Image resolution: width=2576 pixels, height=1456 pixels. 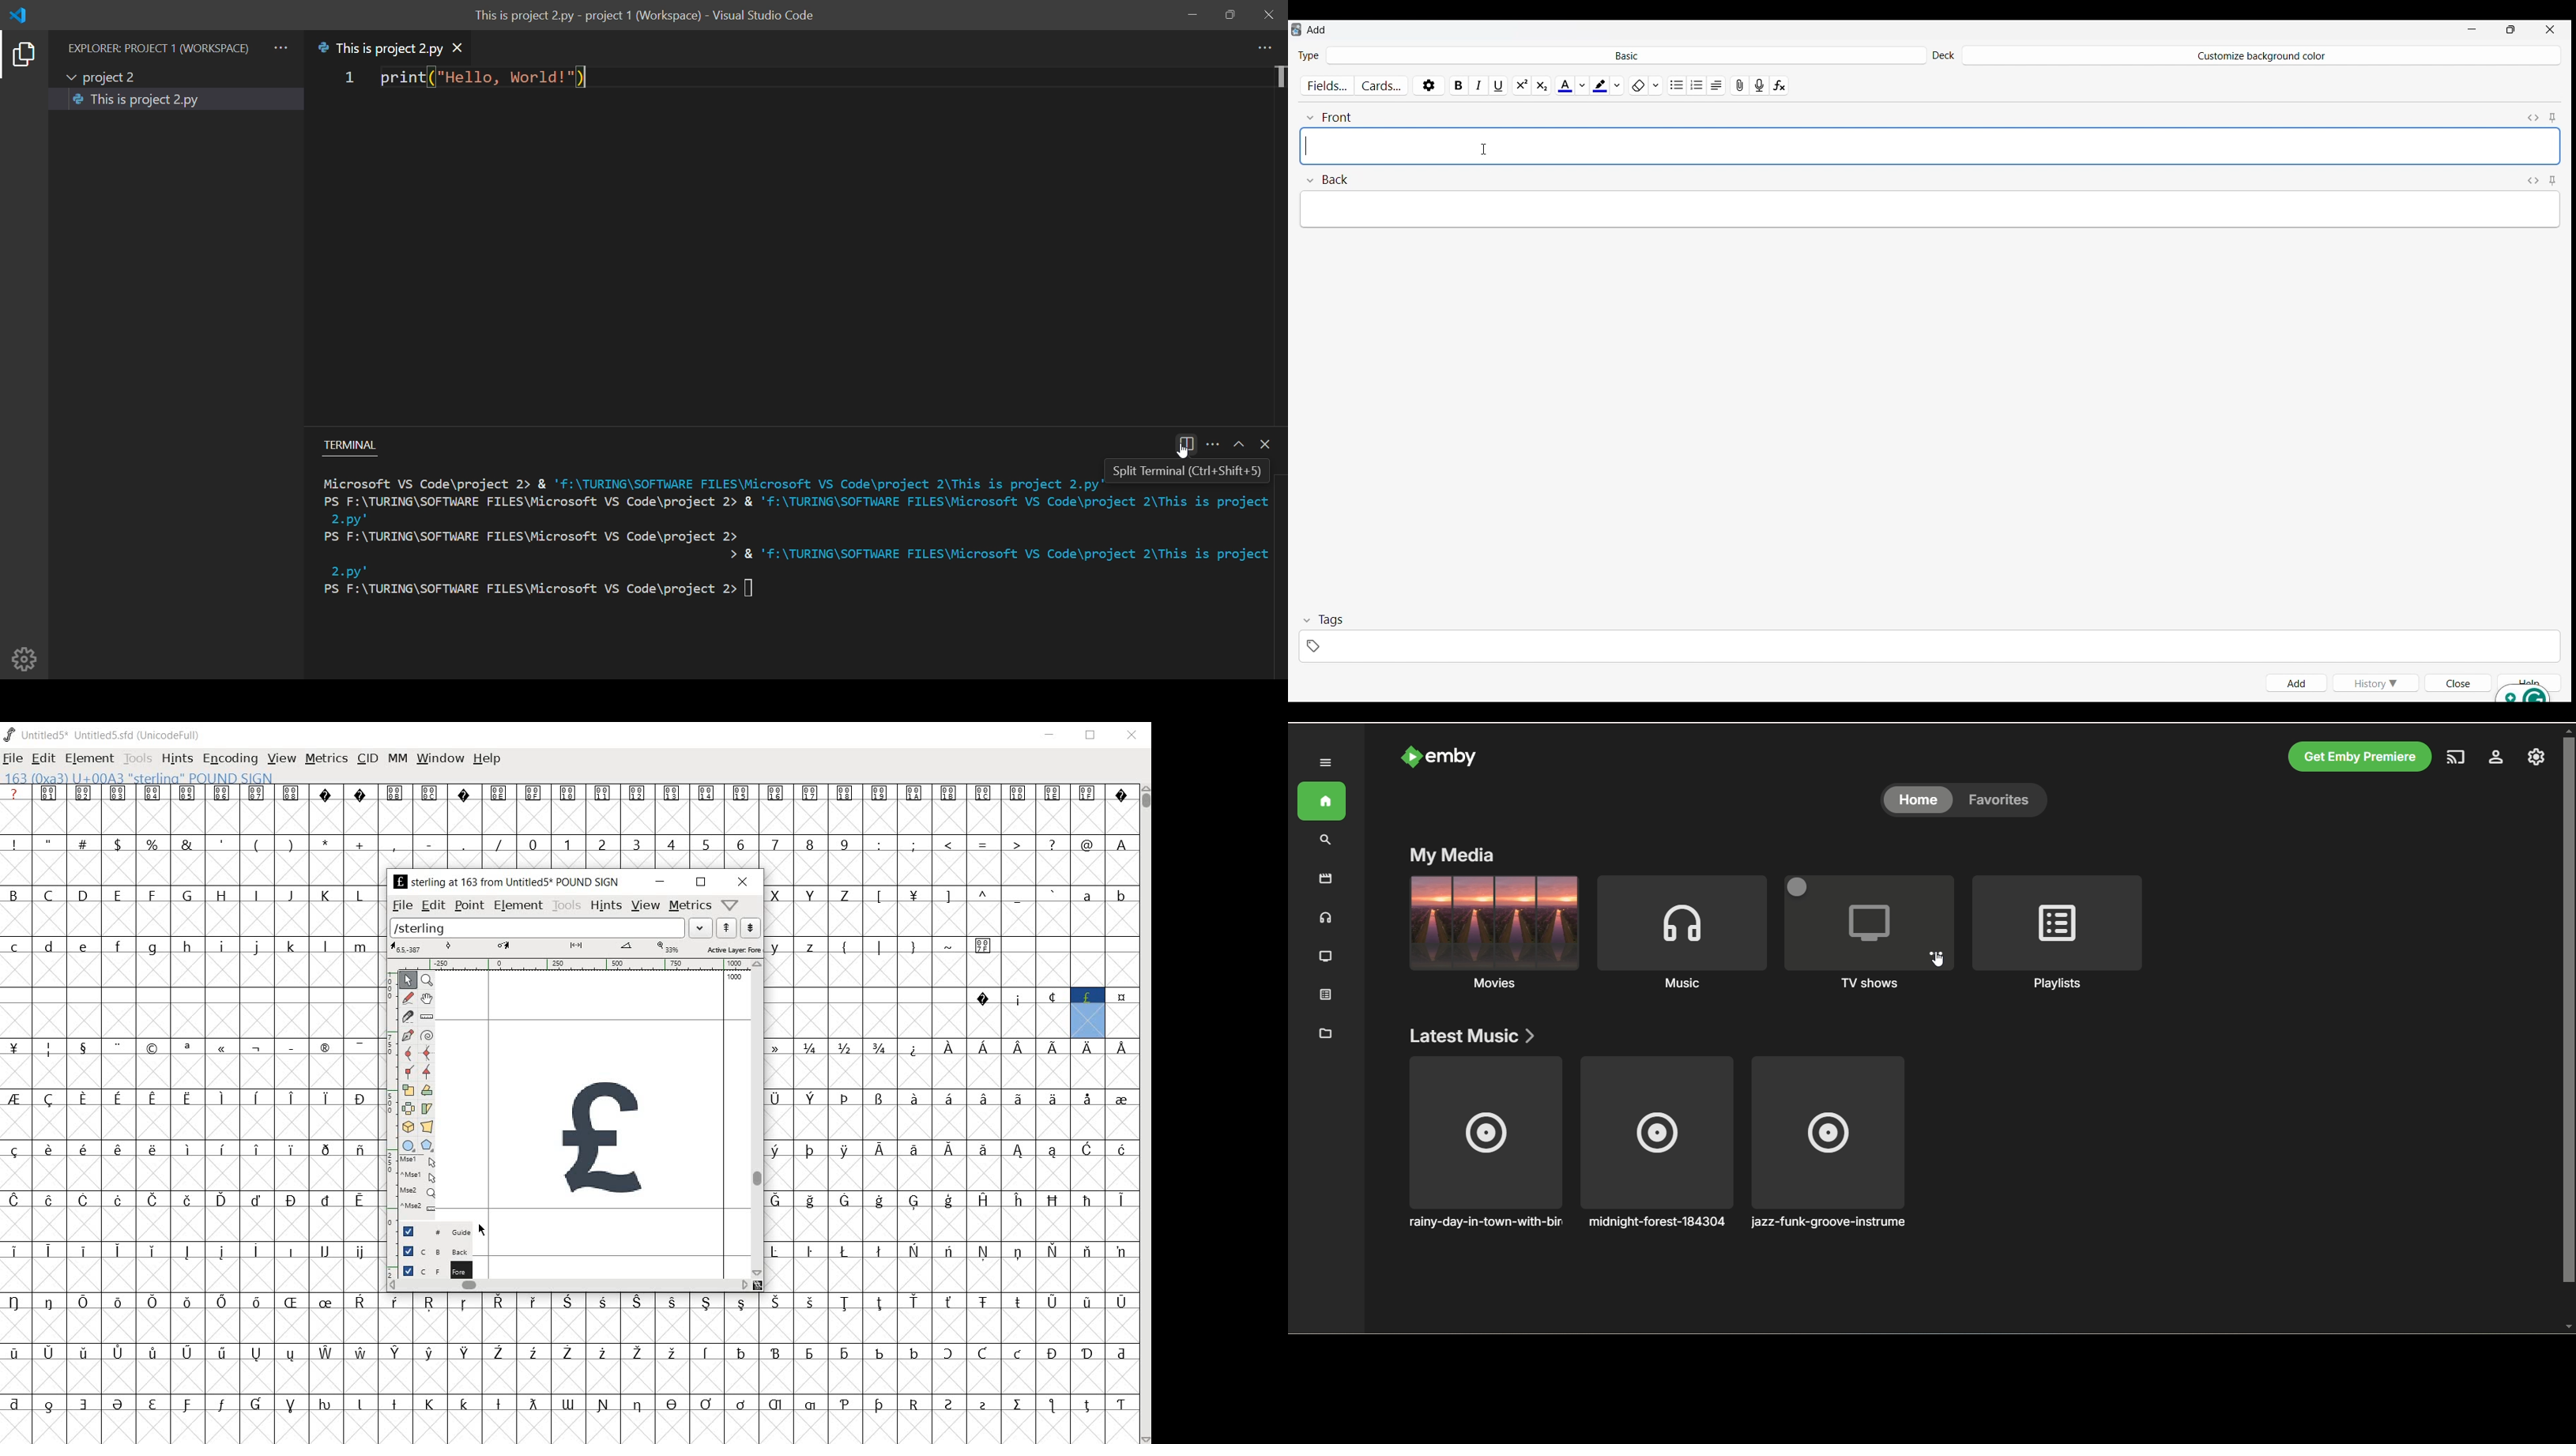 What do you see at coordinates (2472, 29) in the screenshot?
I see `Minimize` at bounding box center [2472, 29].